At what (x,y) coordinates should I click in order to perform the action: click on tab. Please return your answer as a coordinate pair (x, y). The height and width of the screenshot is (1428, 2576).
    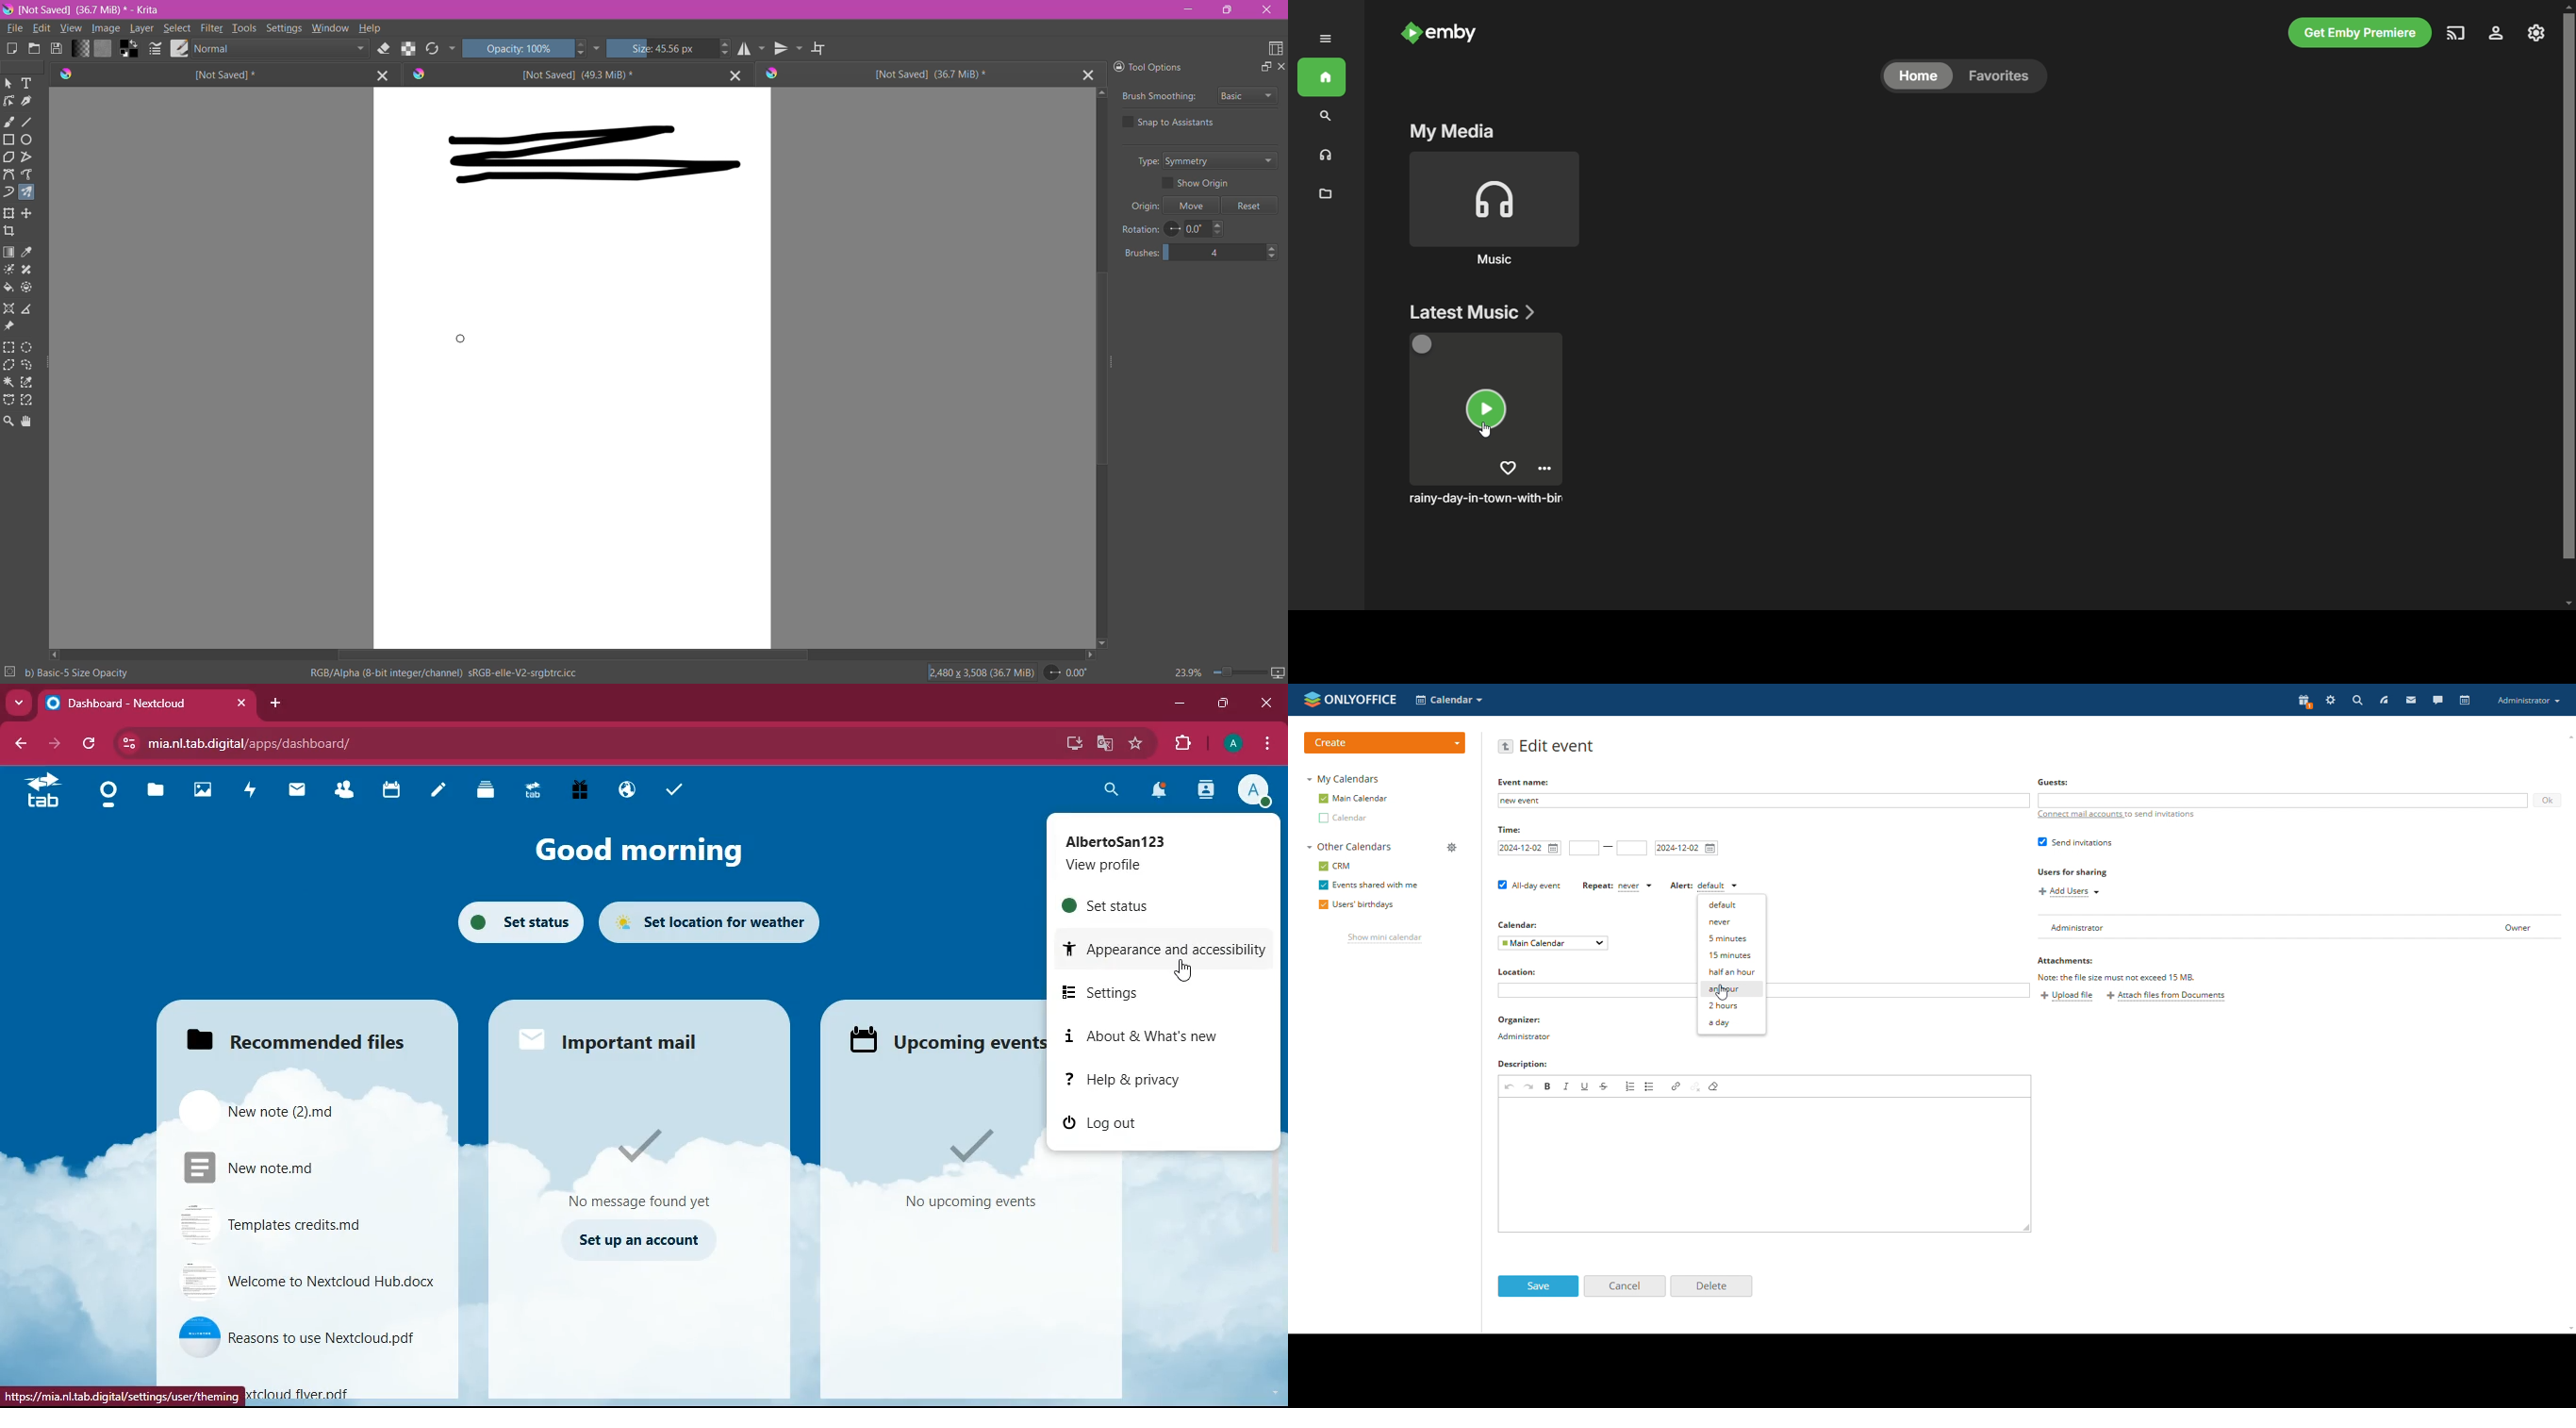
    Looking at the image, I should click on (146, 705).